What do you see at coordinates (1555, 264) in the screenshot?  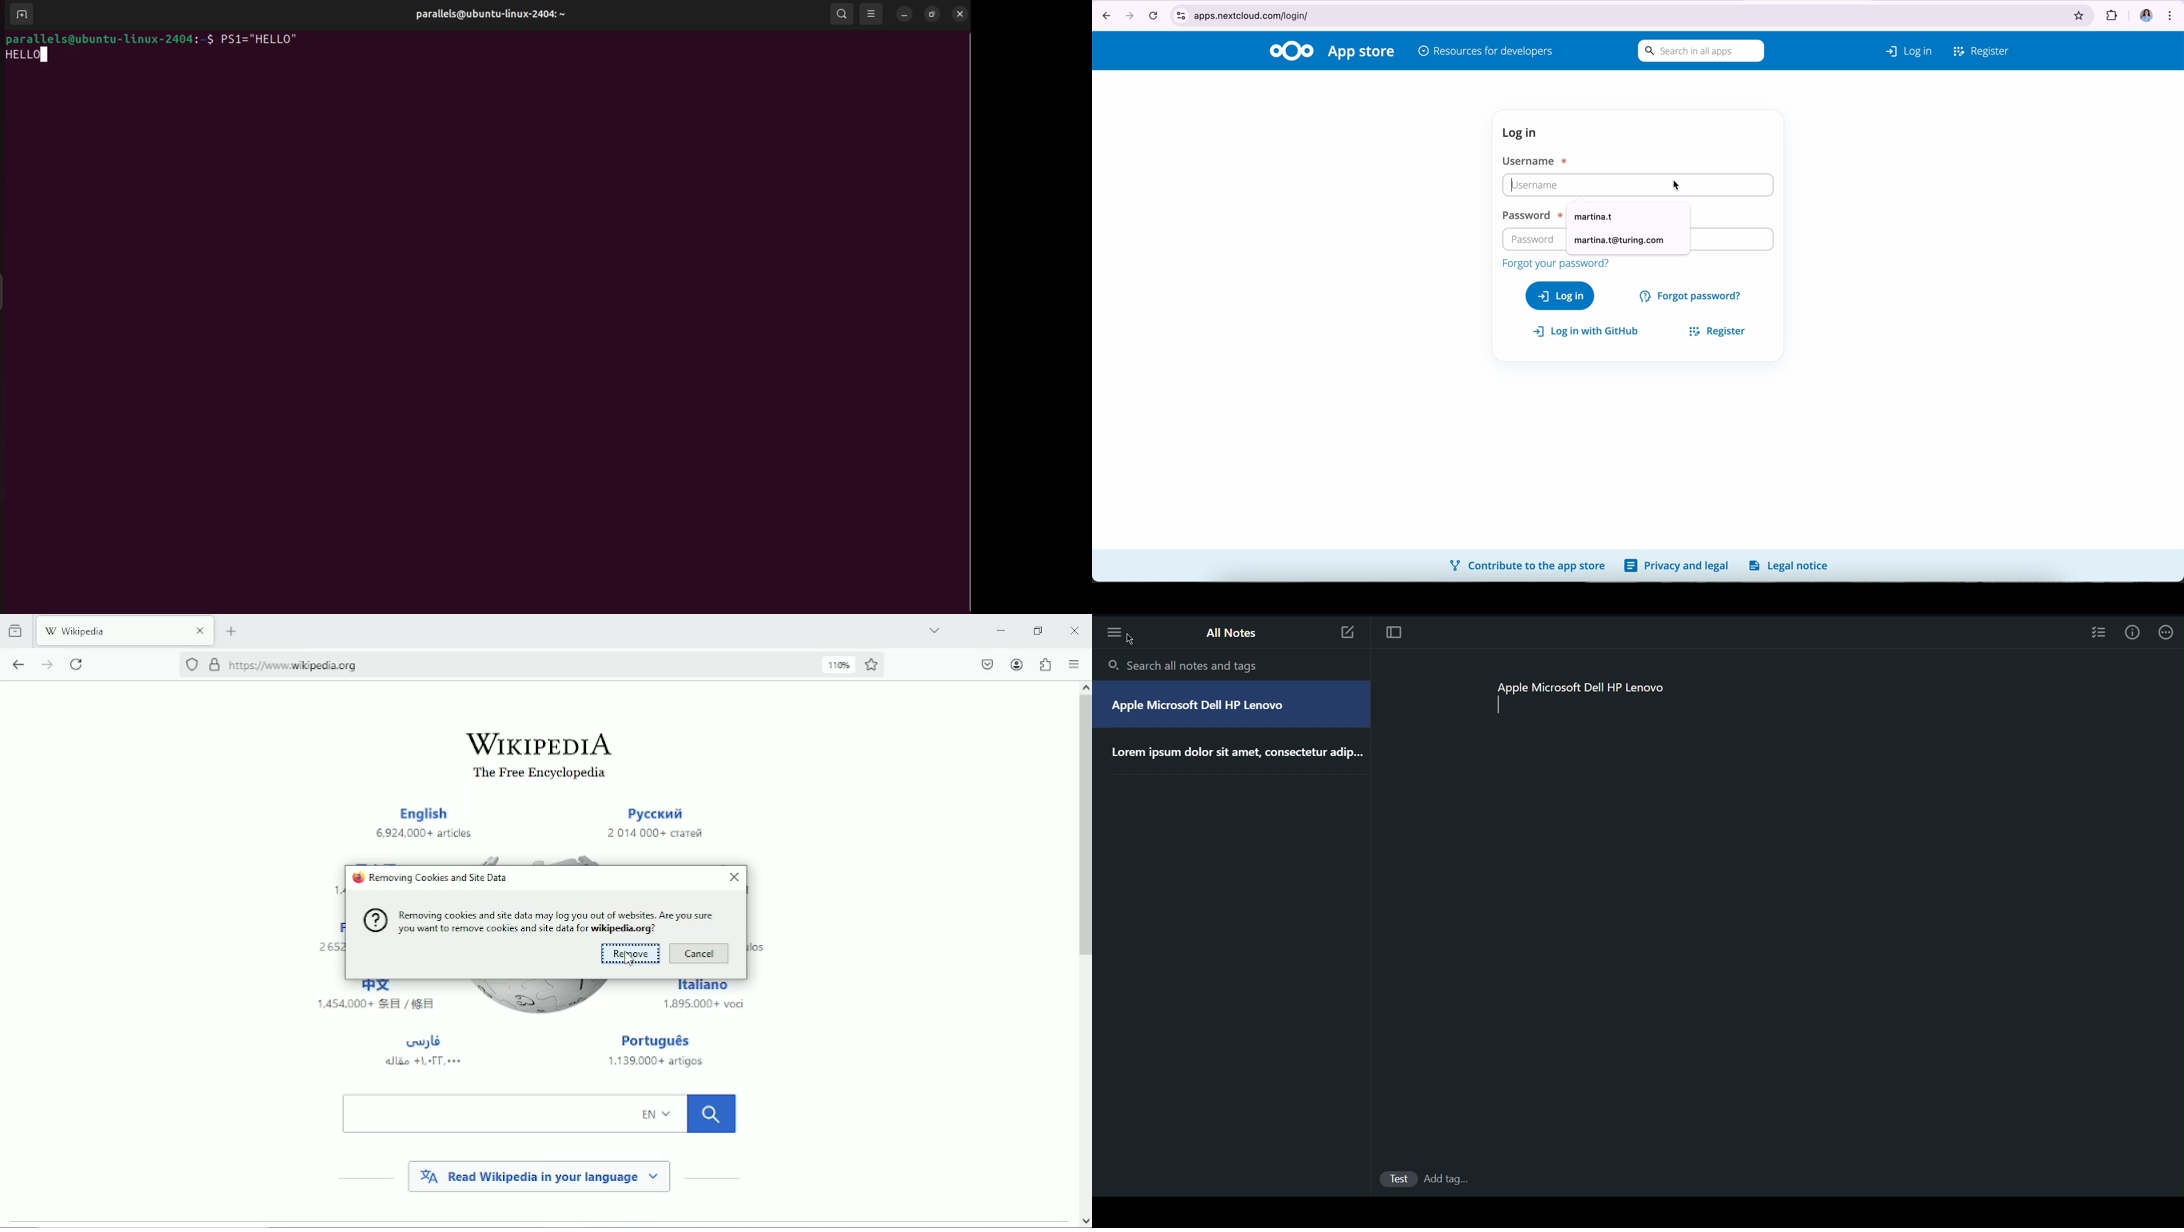 I see `forgot your password` at bounding box center [1555, 264].